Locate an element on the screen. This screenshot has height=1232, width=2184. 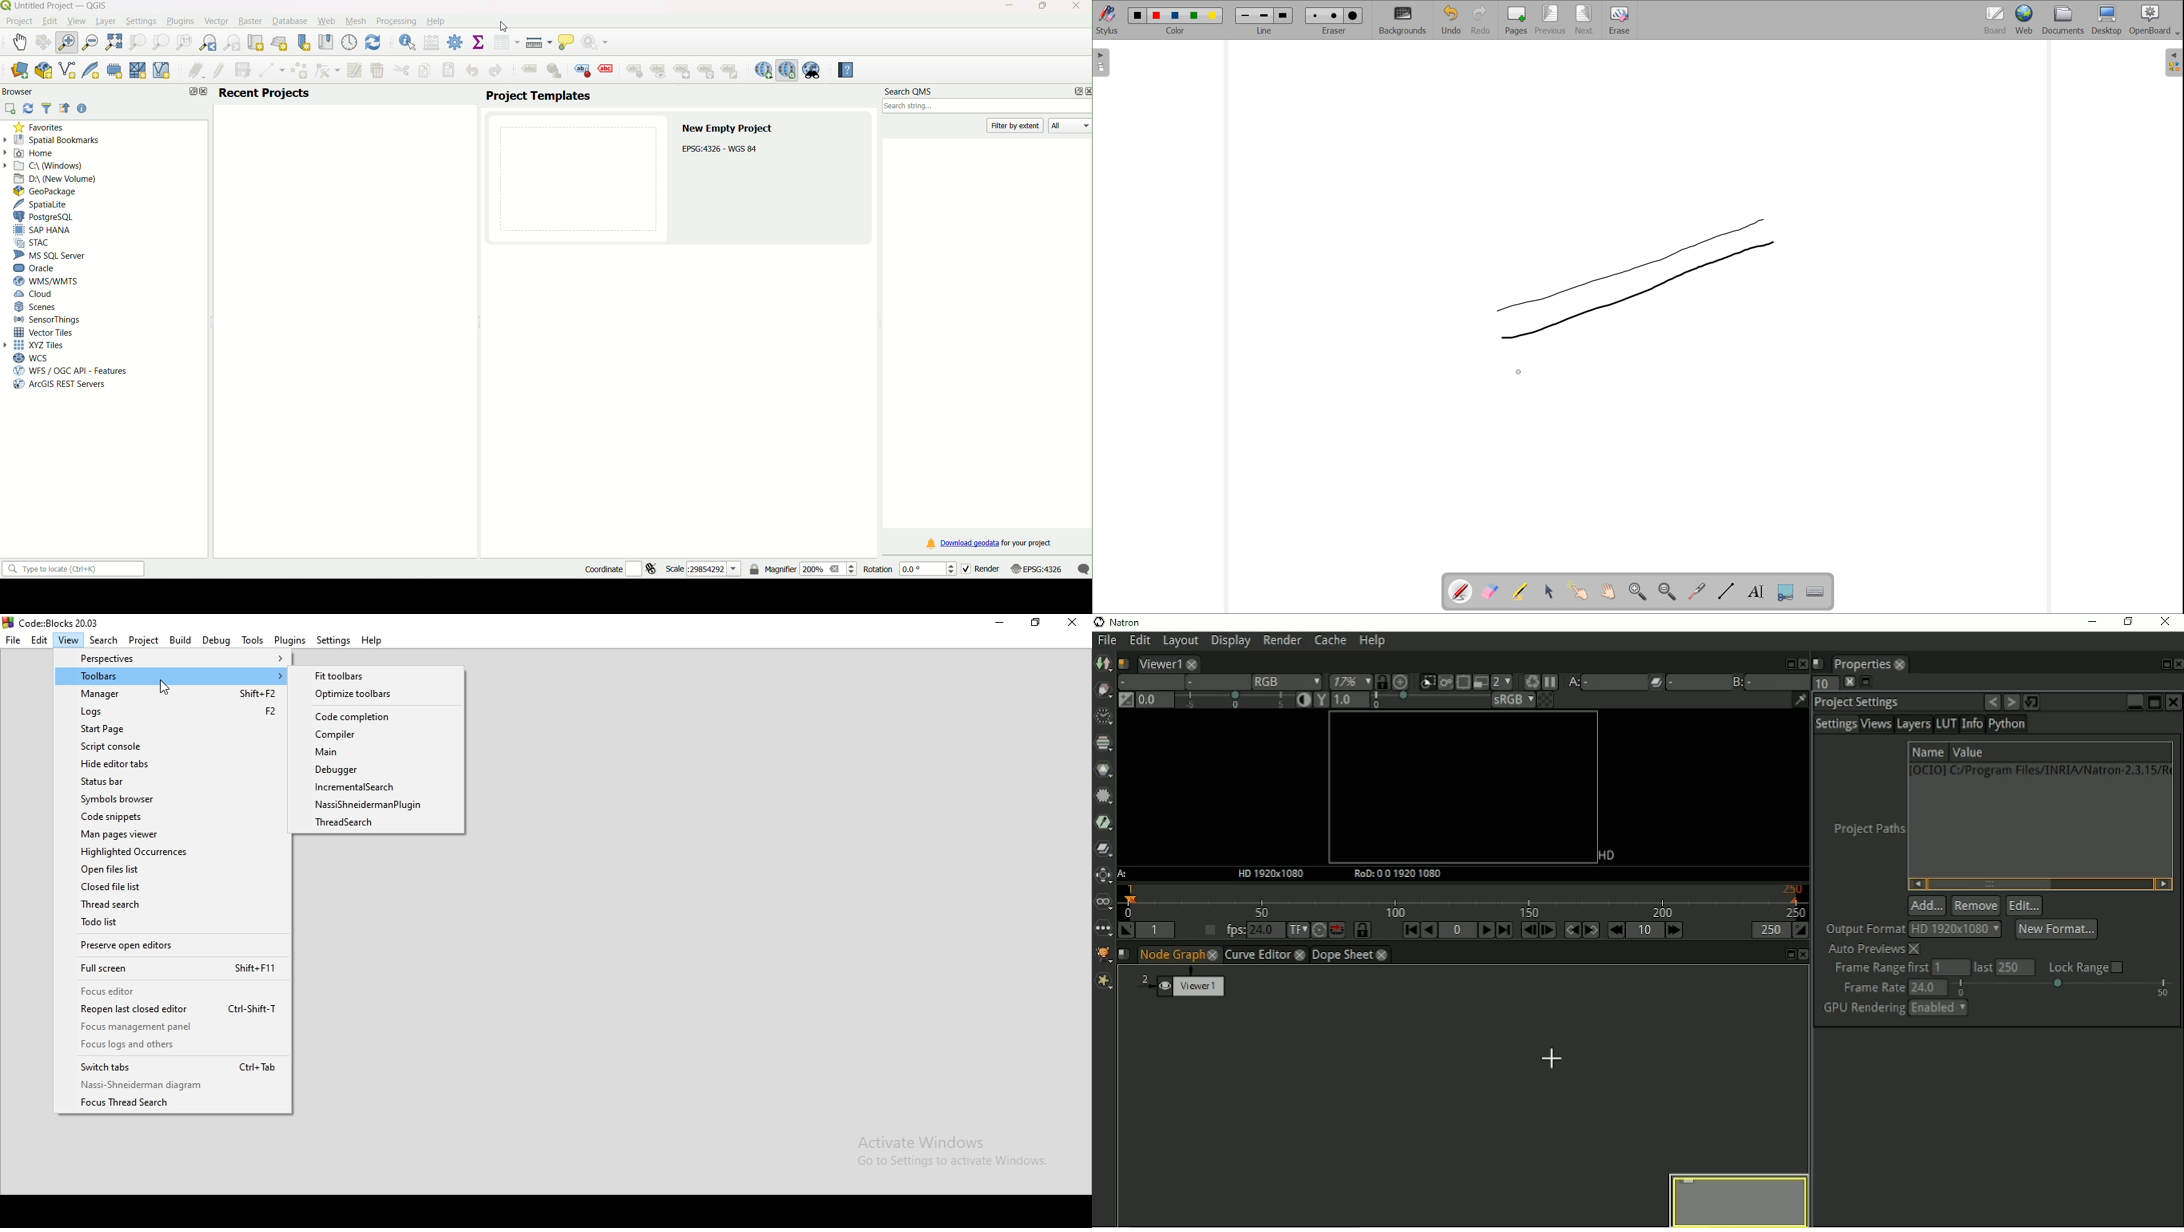
zoom full is located at coordinates (114, 42).